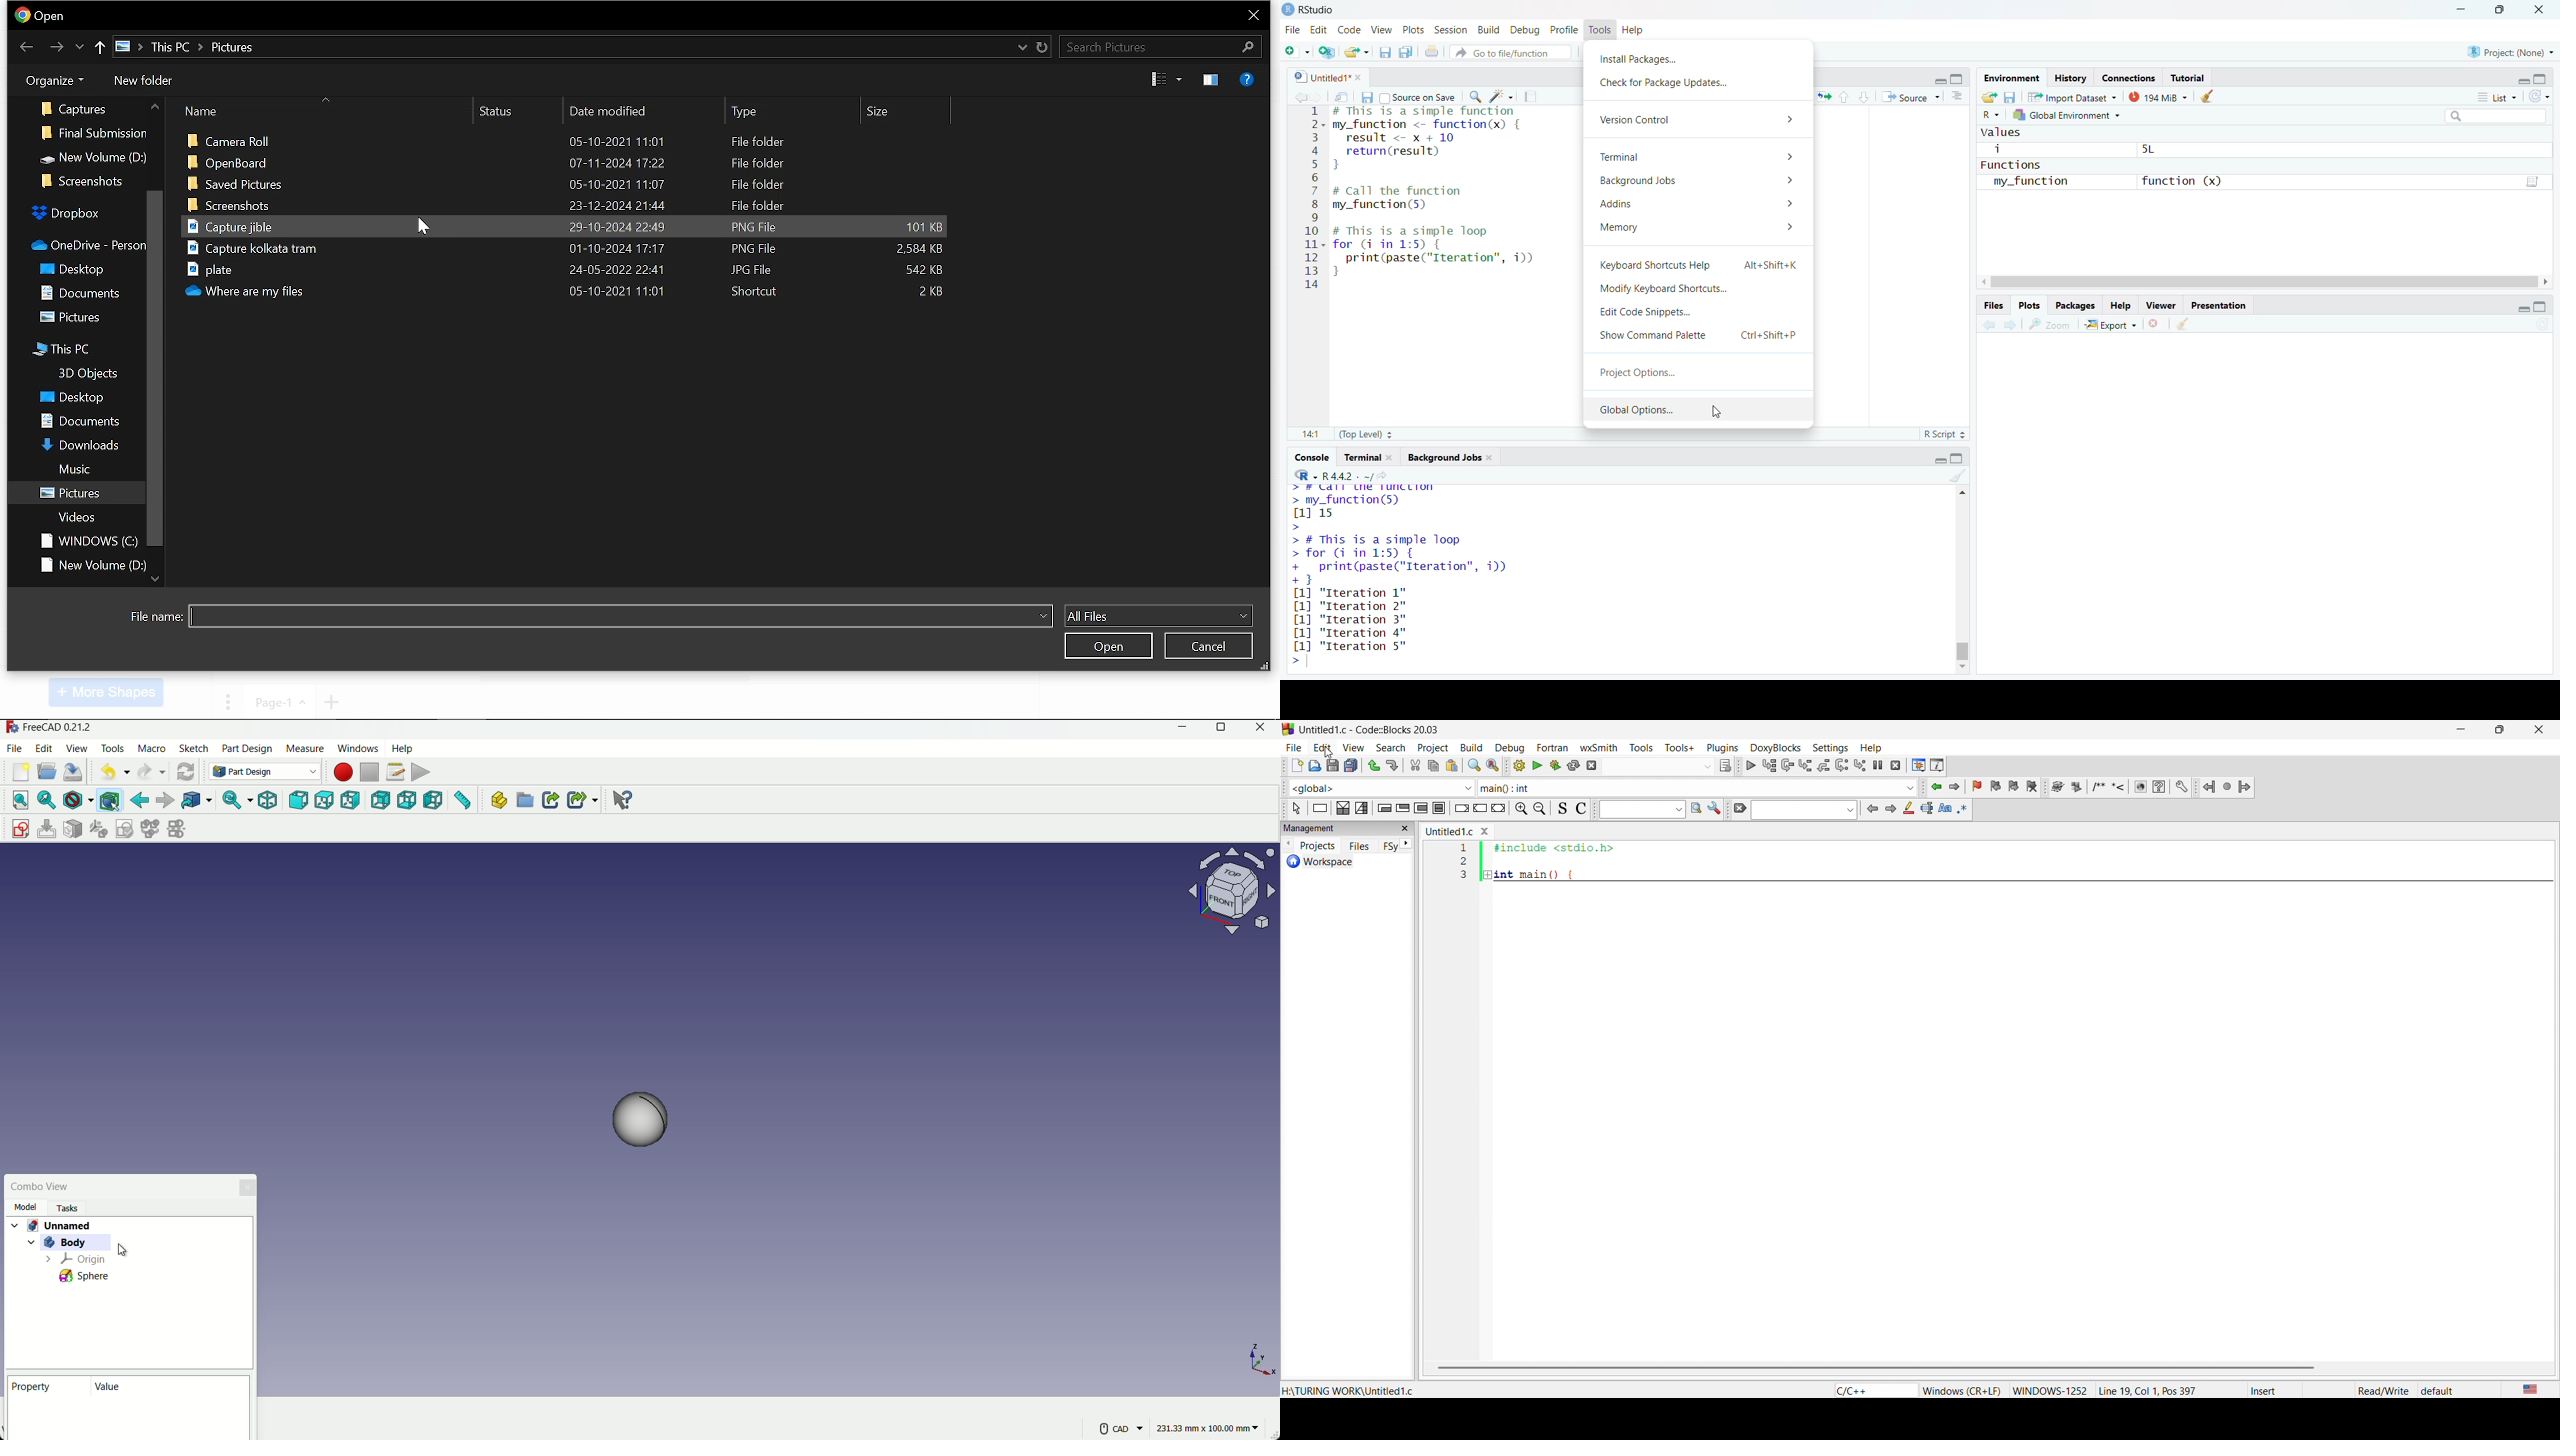 This screenshot has width=2576, height=1456. What do you see at coordinates (1329, 752) in the screenshot?
I see `cursor` at bounding box center [1329, 752].